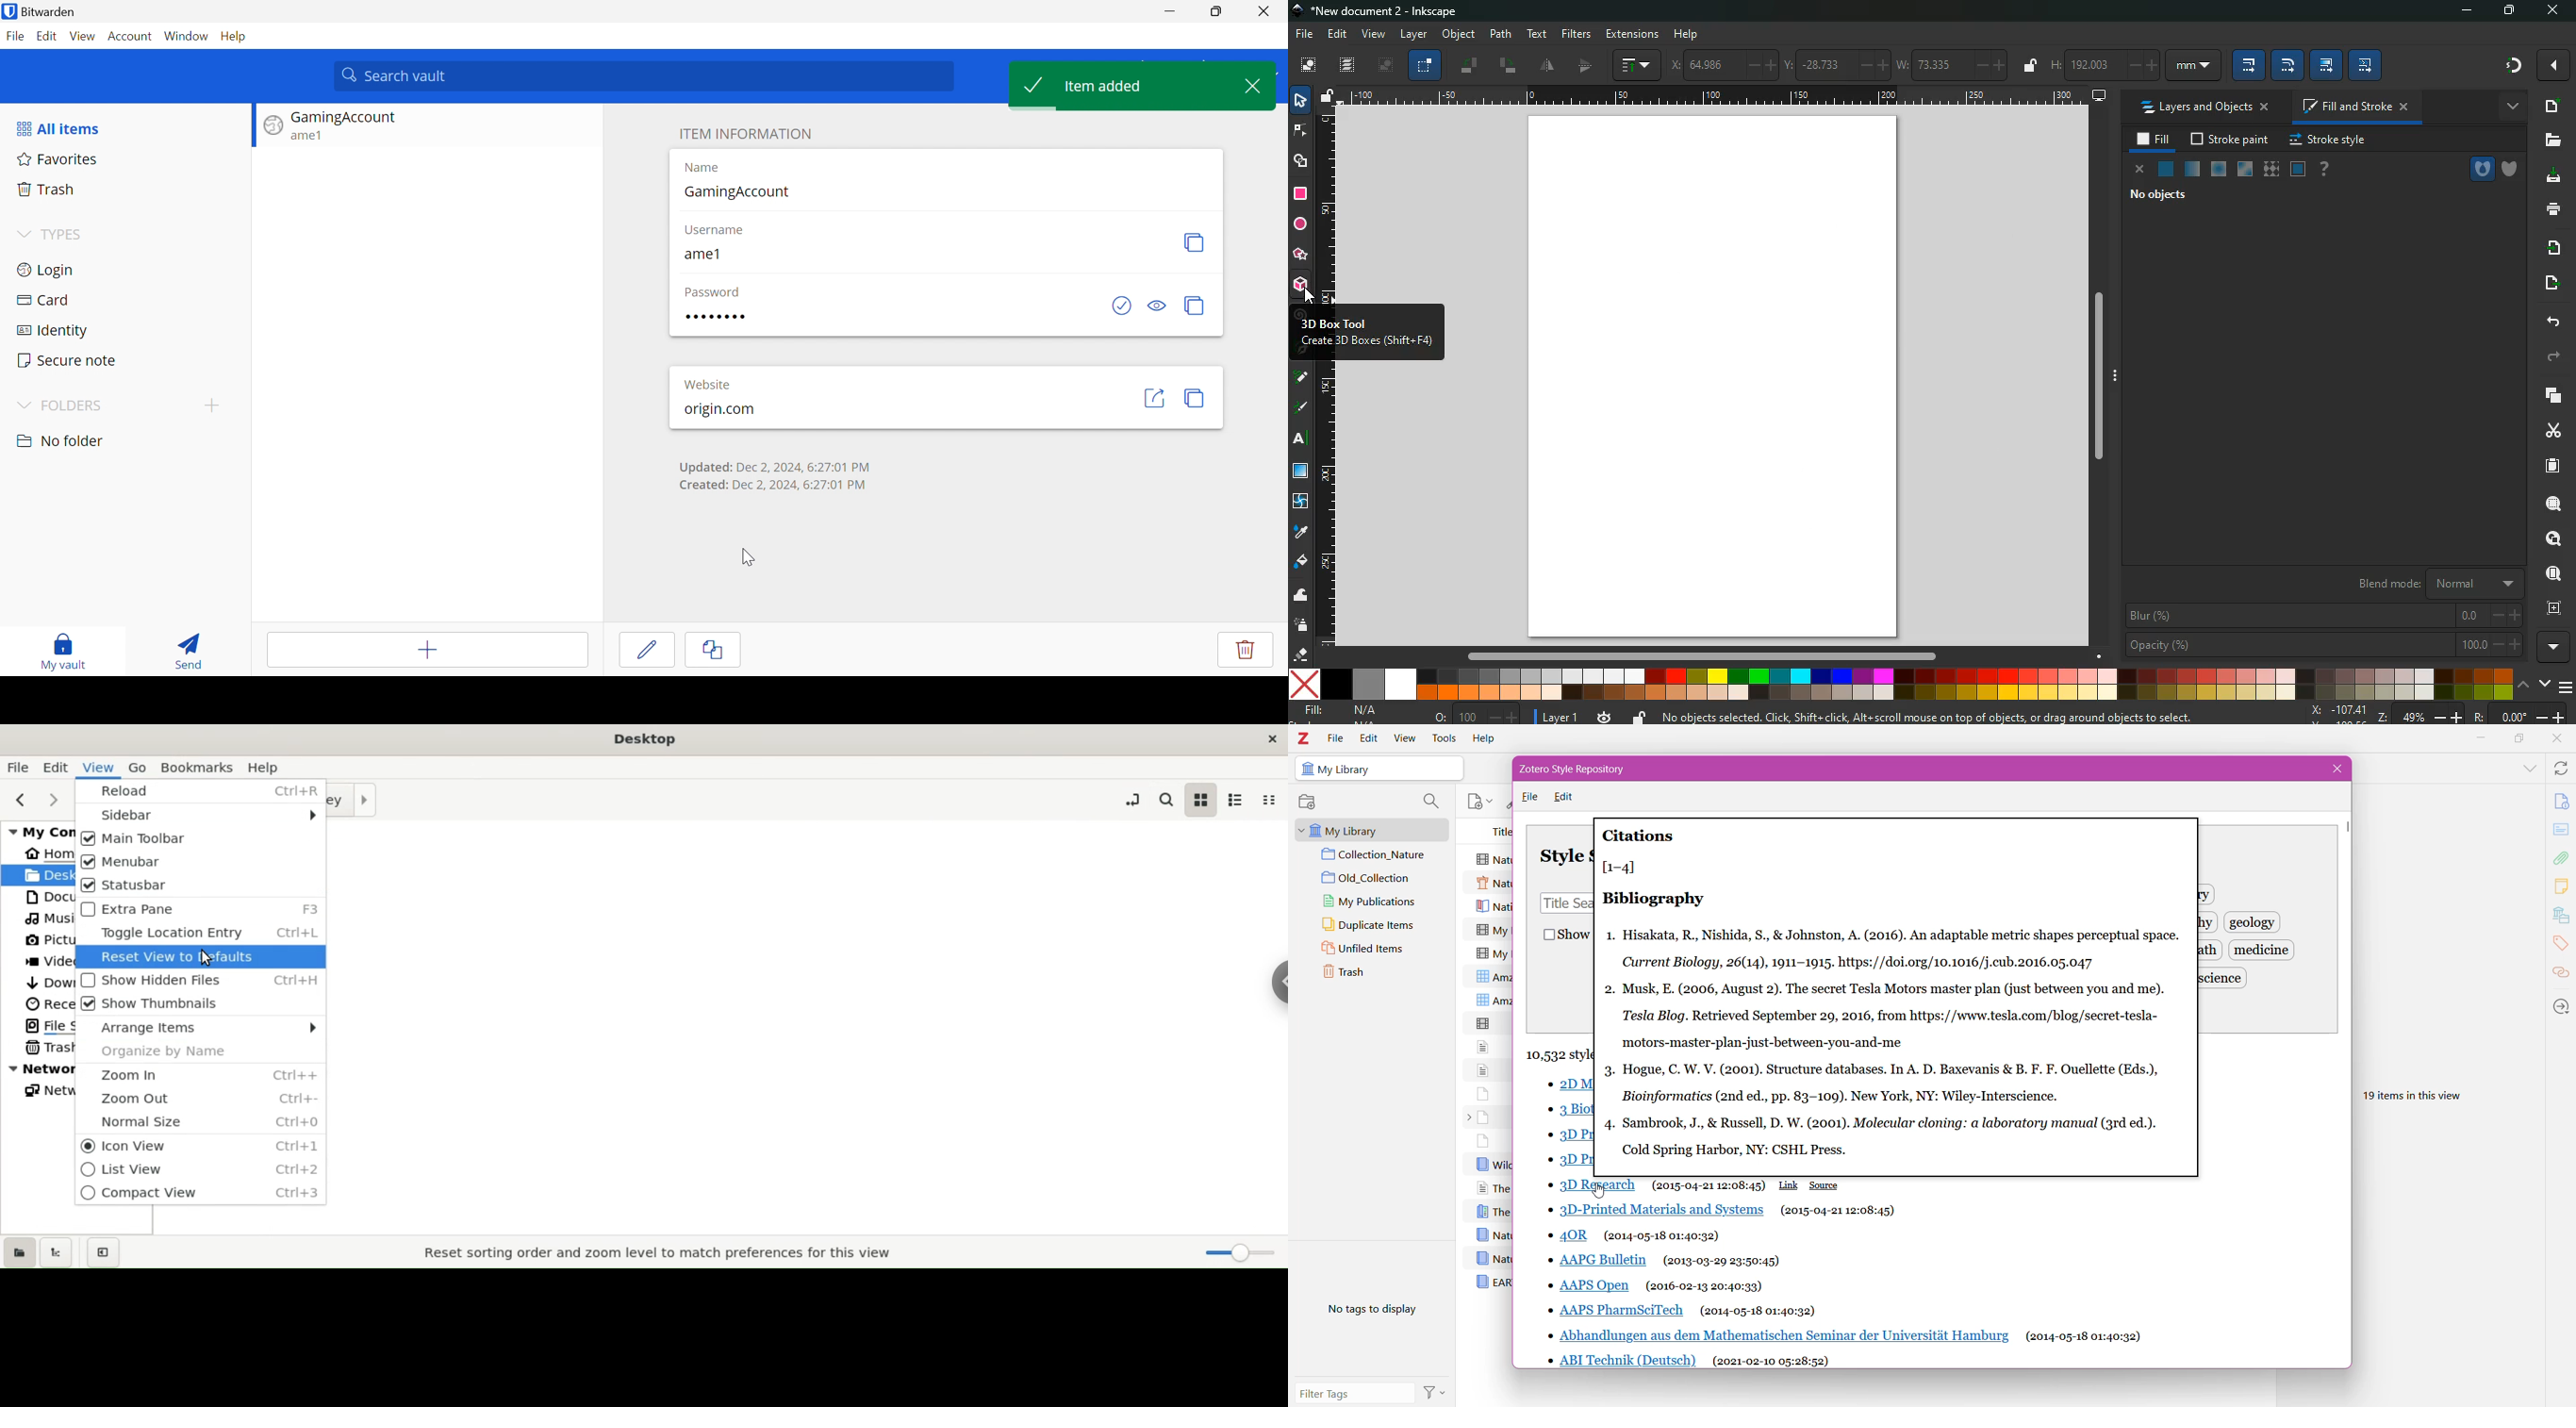  What do you see at coordinates (1609, 938) in the screenshot?
I see `1.` at bounding box center [1609, 938].